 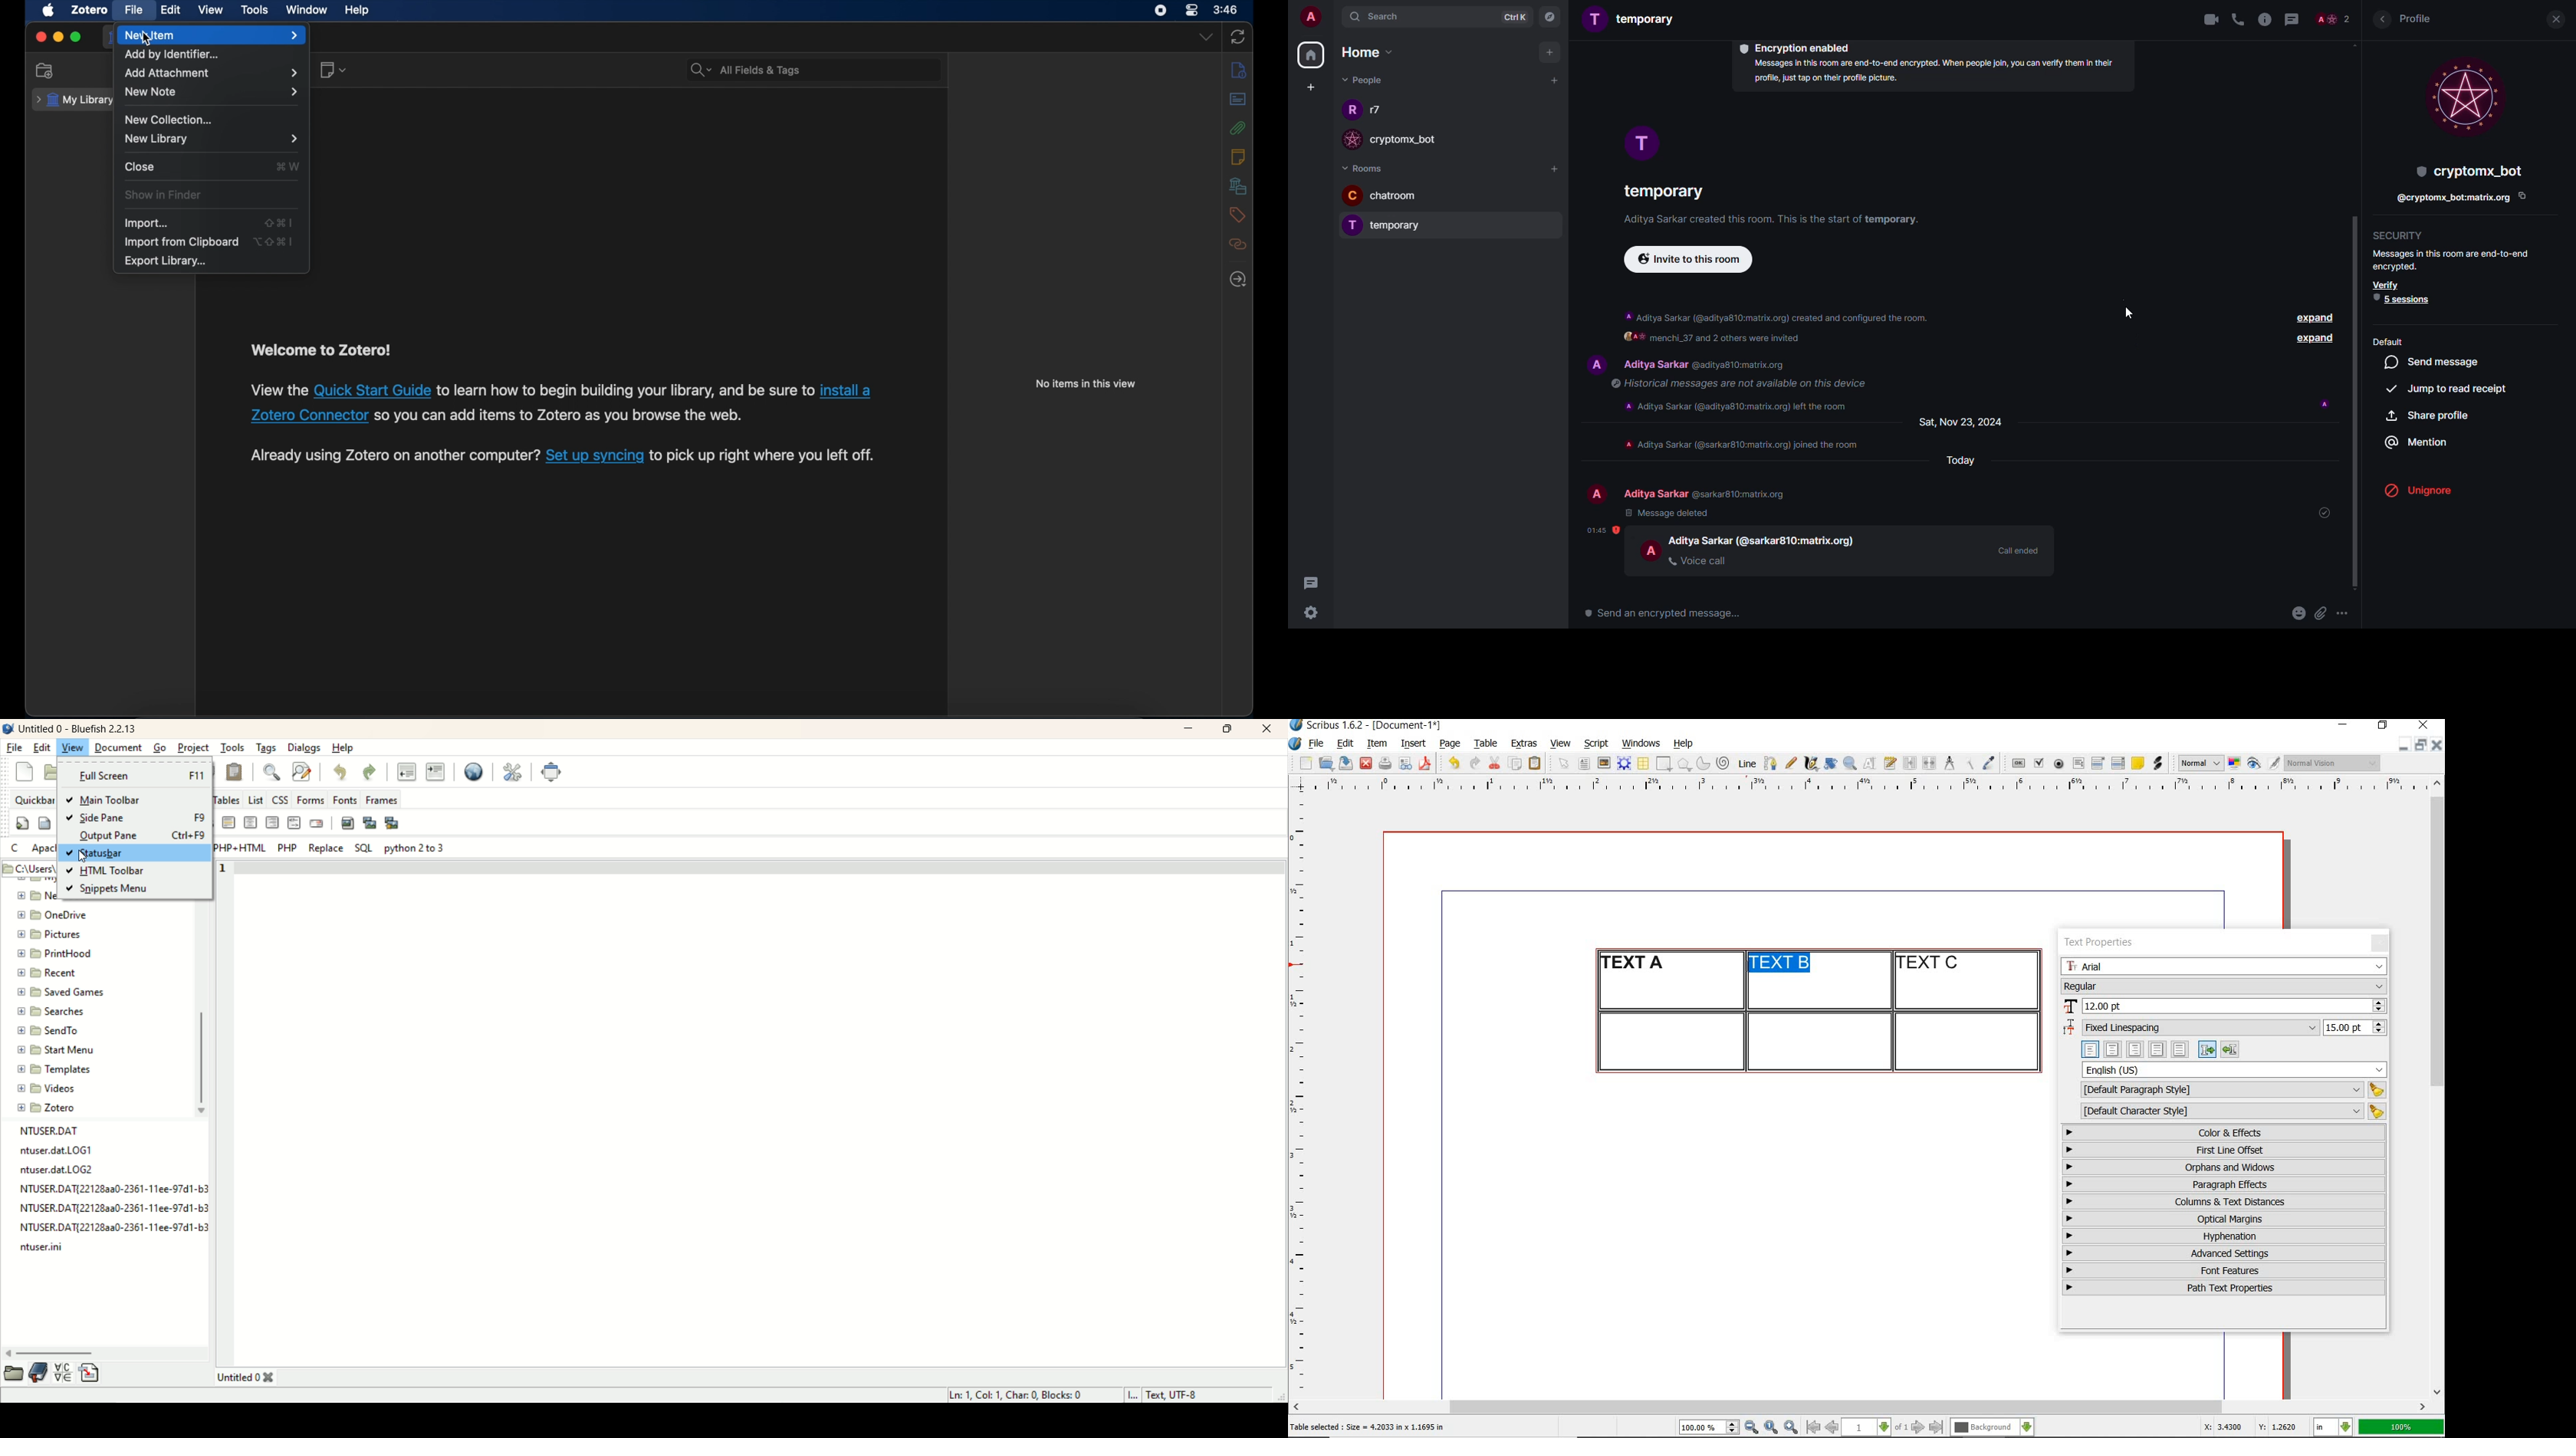 What do you see at coordinates (1537, 764) in the screenshot?
I see `paste` at bounding box center [1537, 764].